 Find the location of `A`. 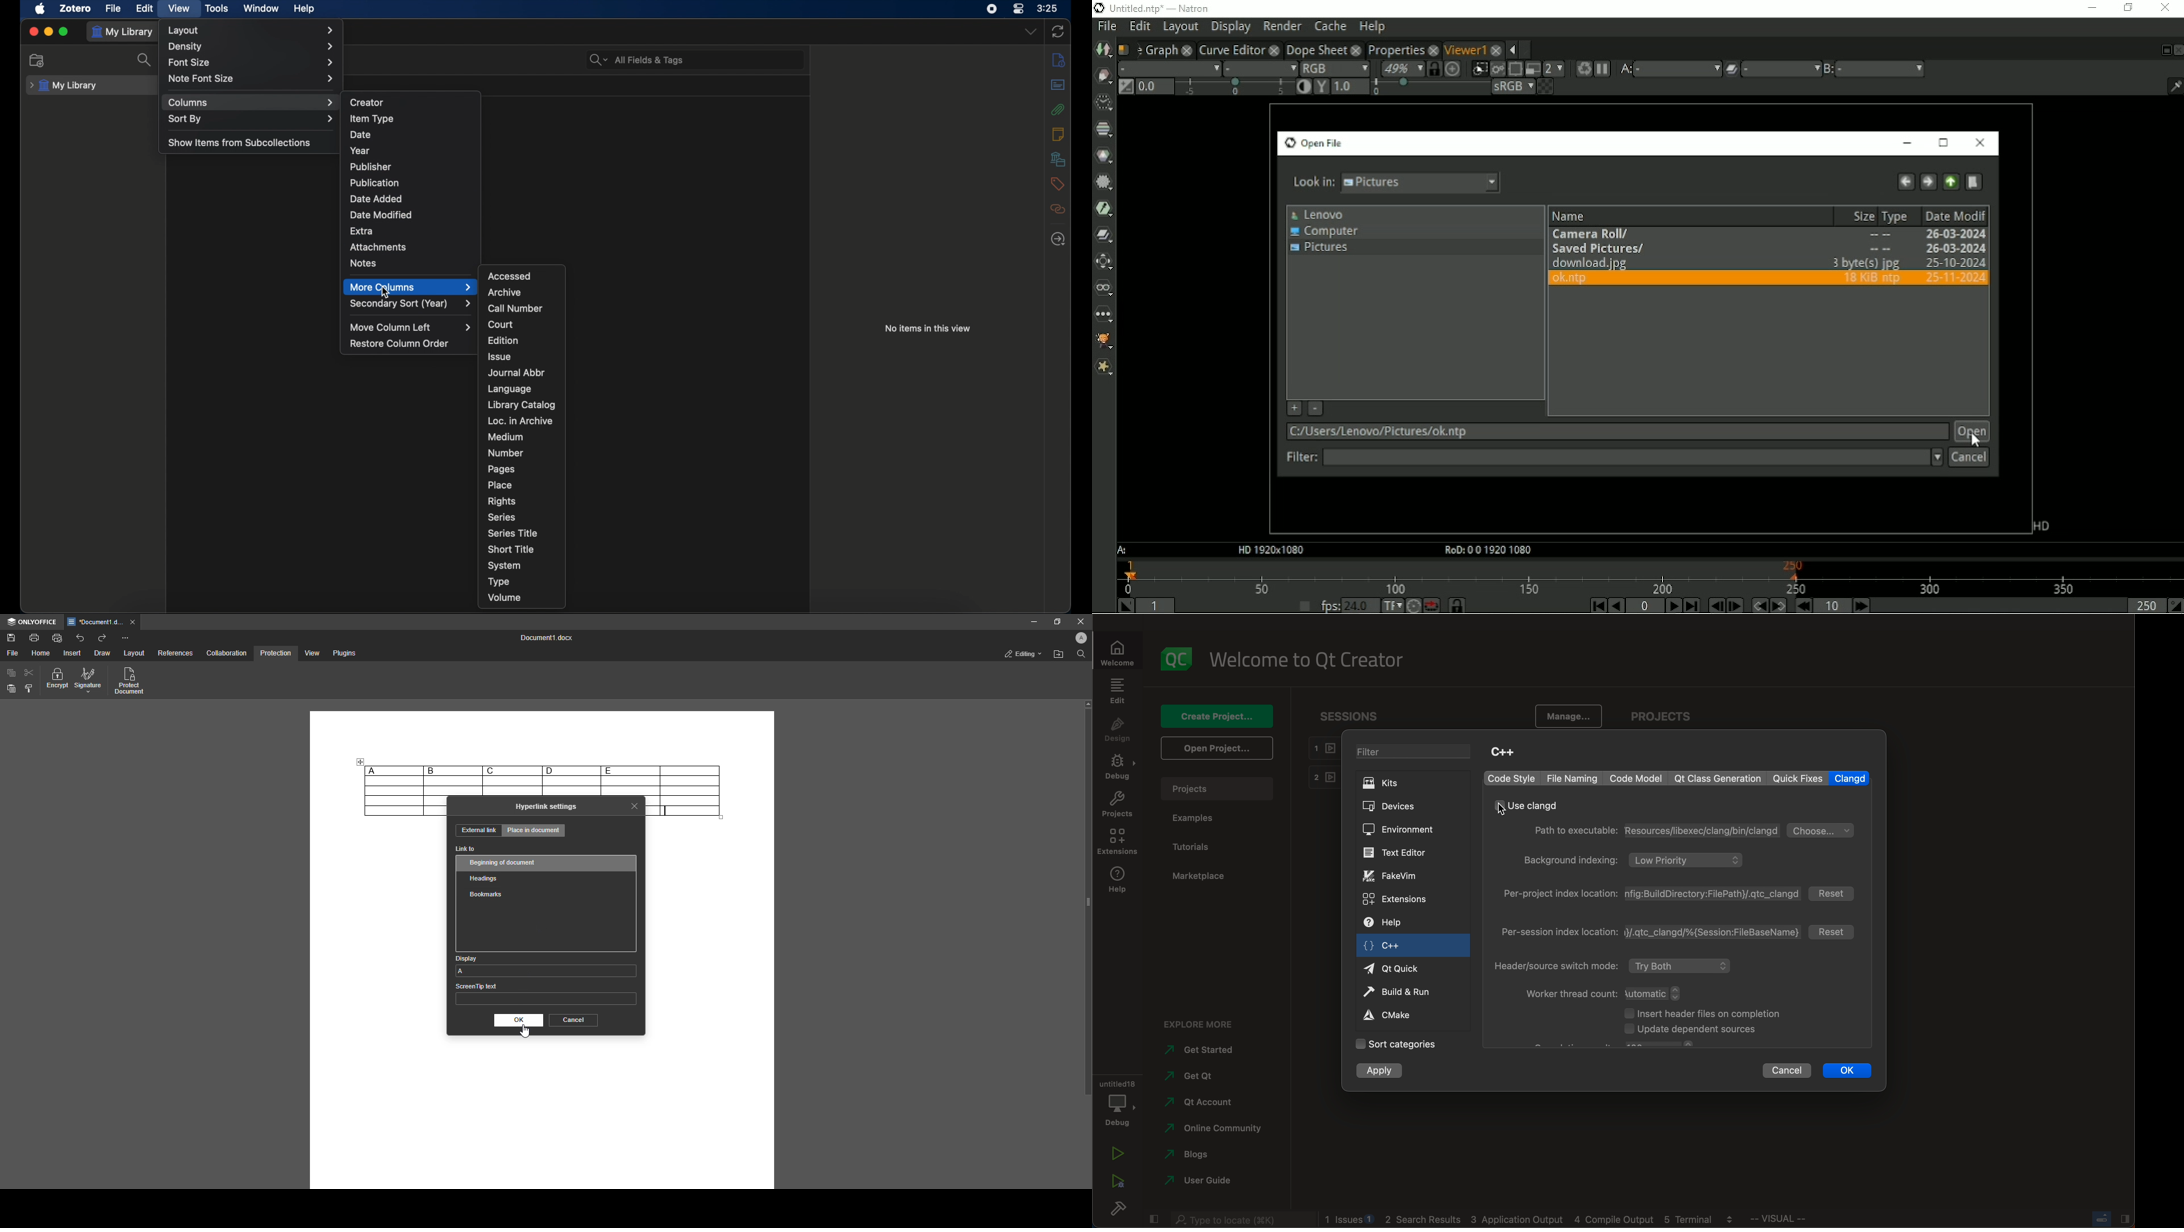

A is located at coordinates (393, 770).